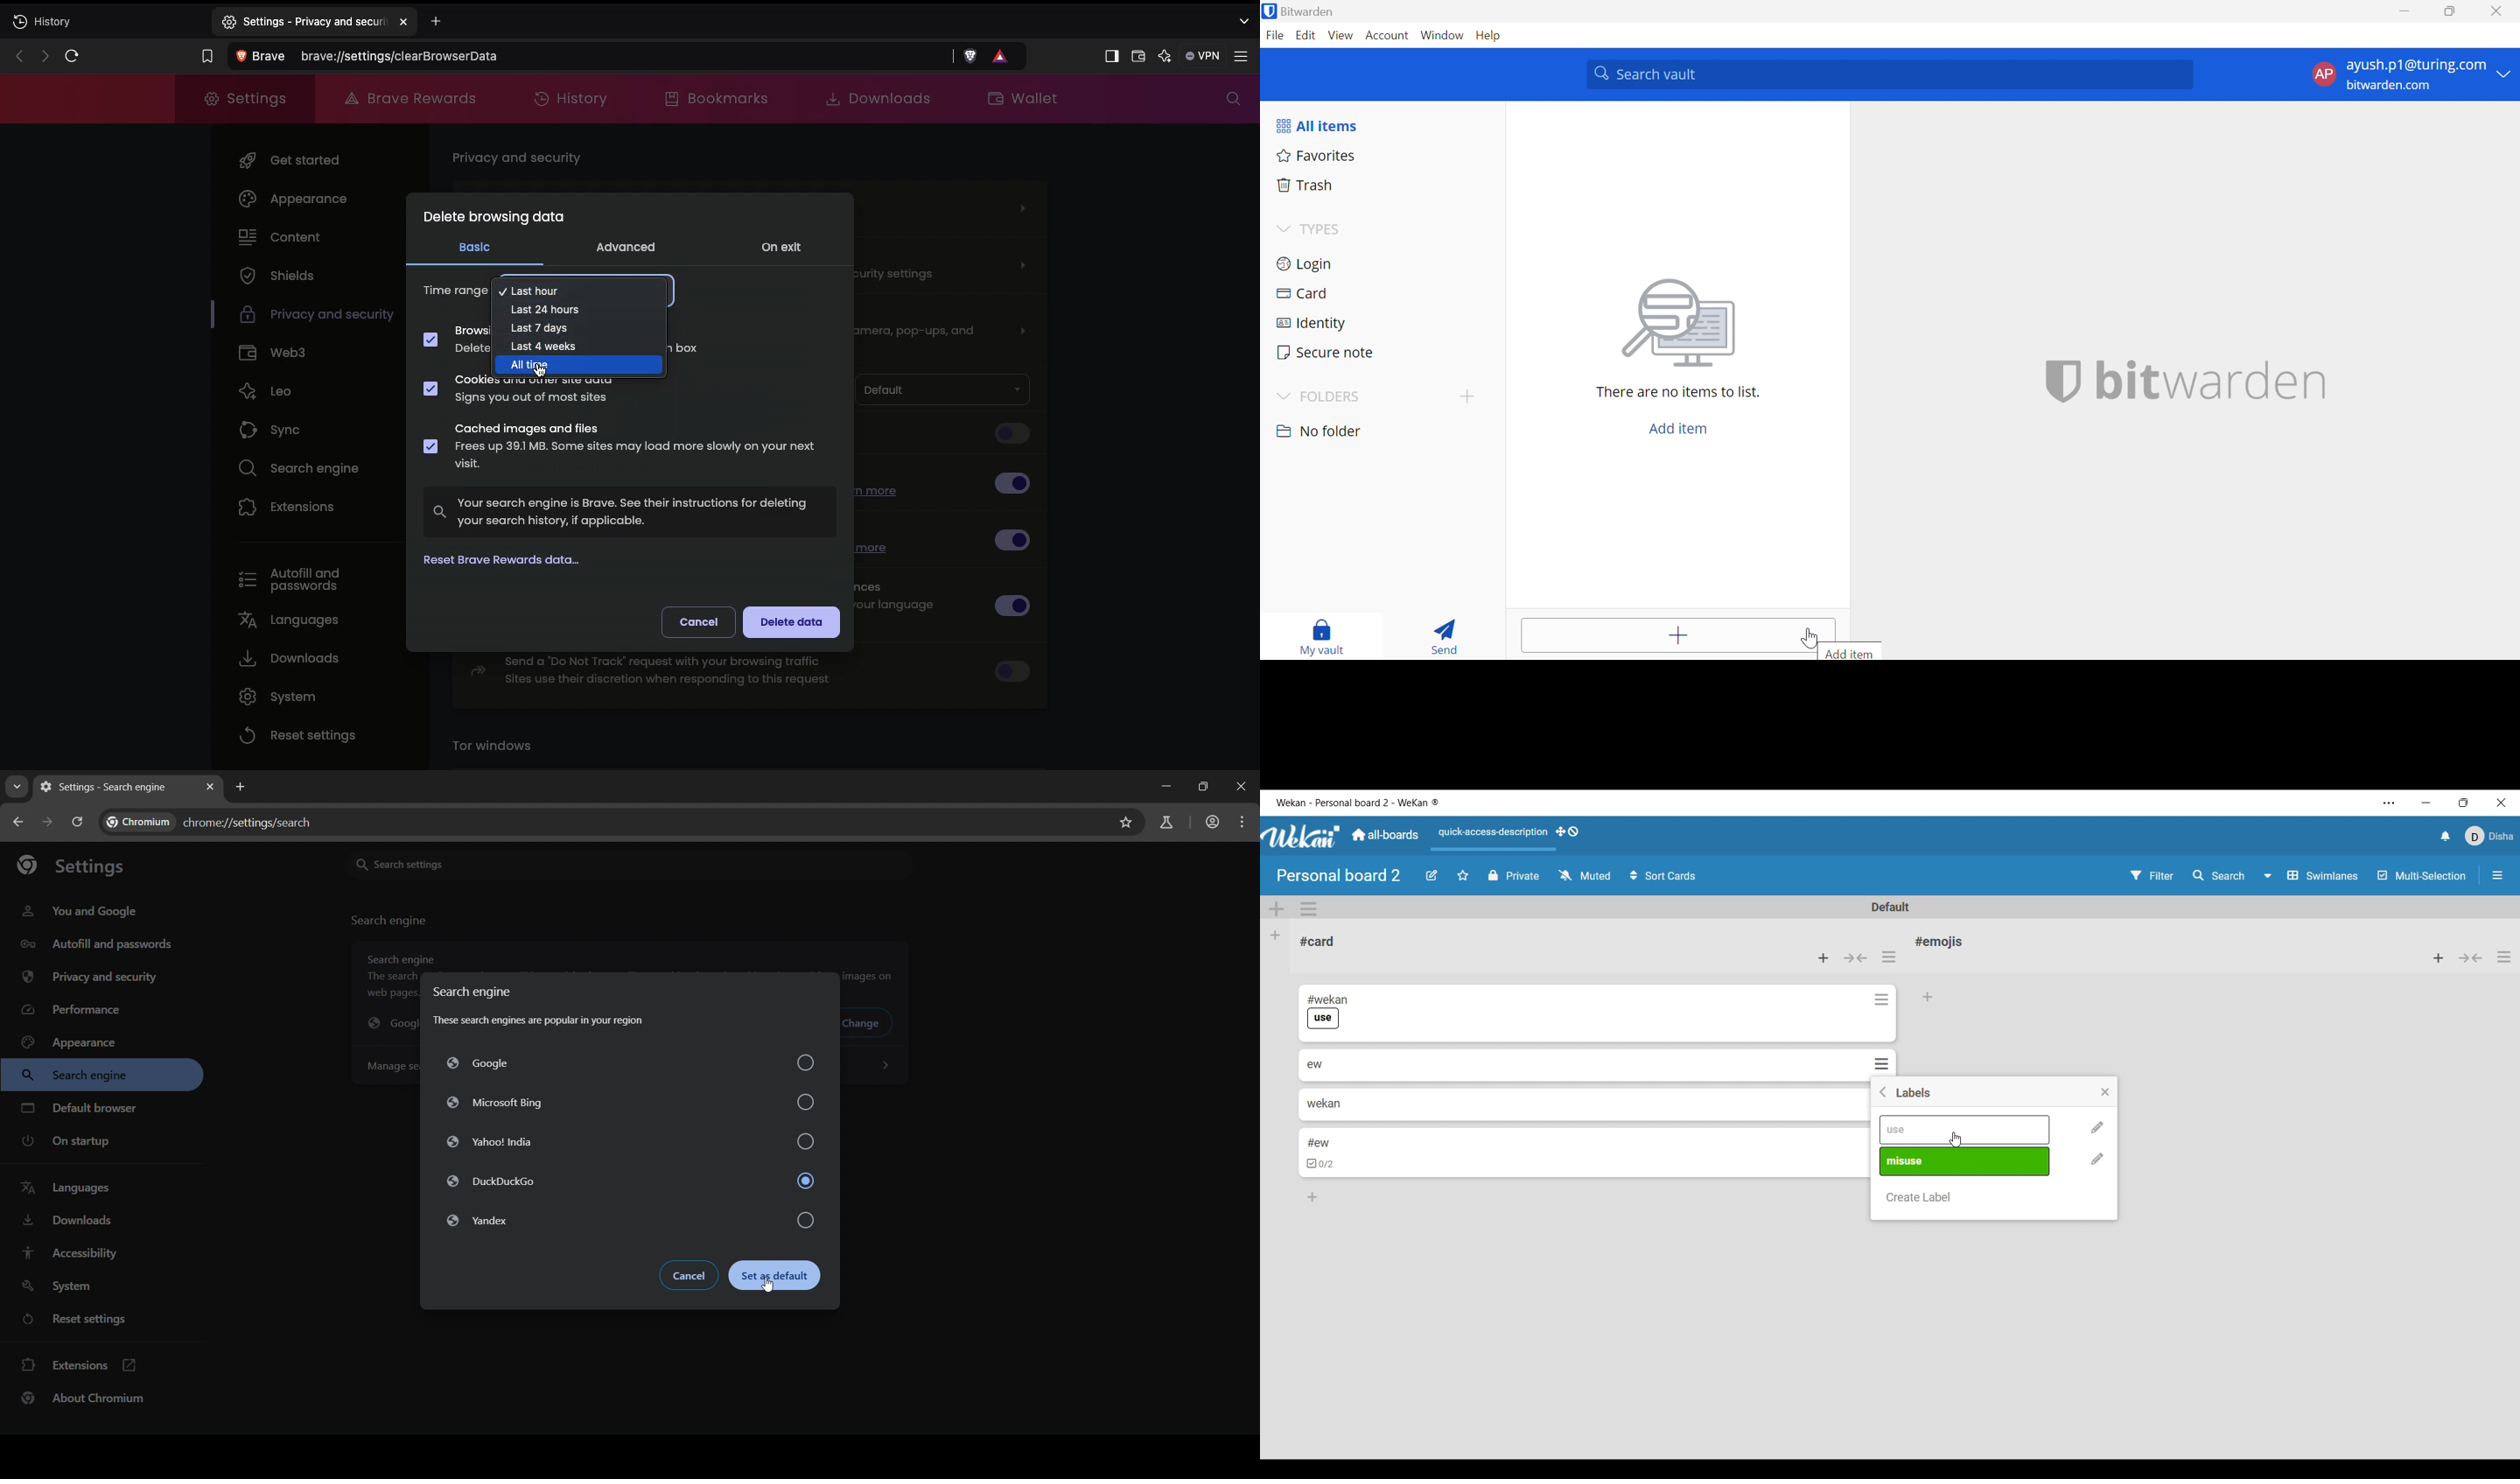 This screenshot has width=2520, height=1484. What do you see at coordinates (2438, 958) in the screenshot?
I see `Add card to top of list` at bounding box center [2438, 958].